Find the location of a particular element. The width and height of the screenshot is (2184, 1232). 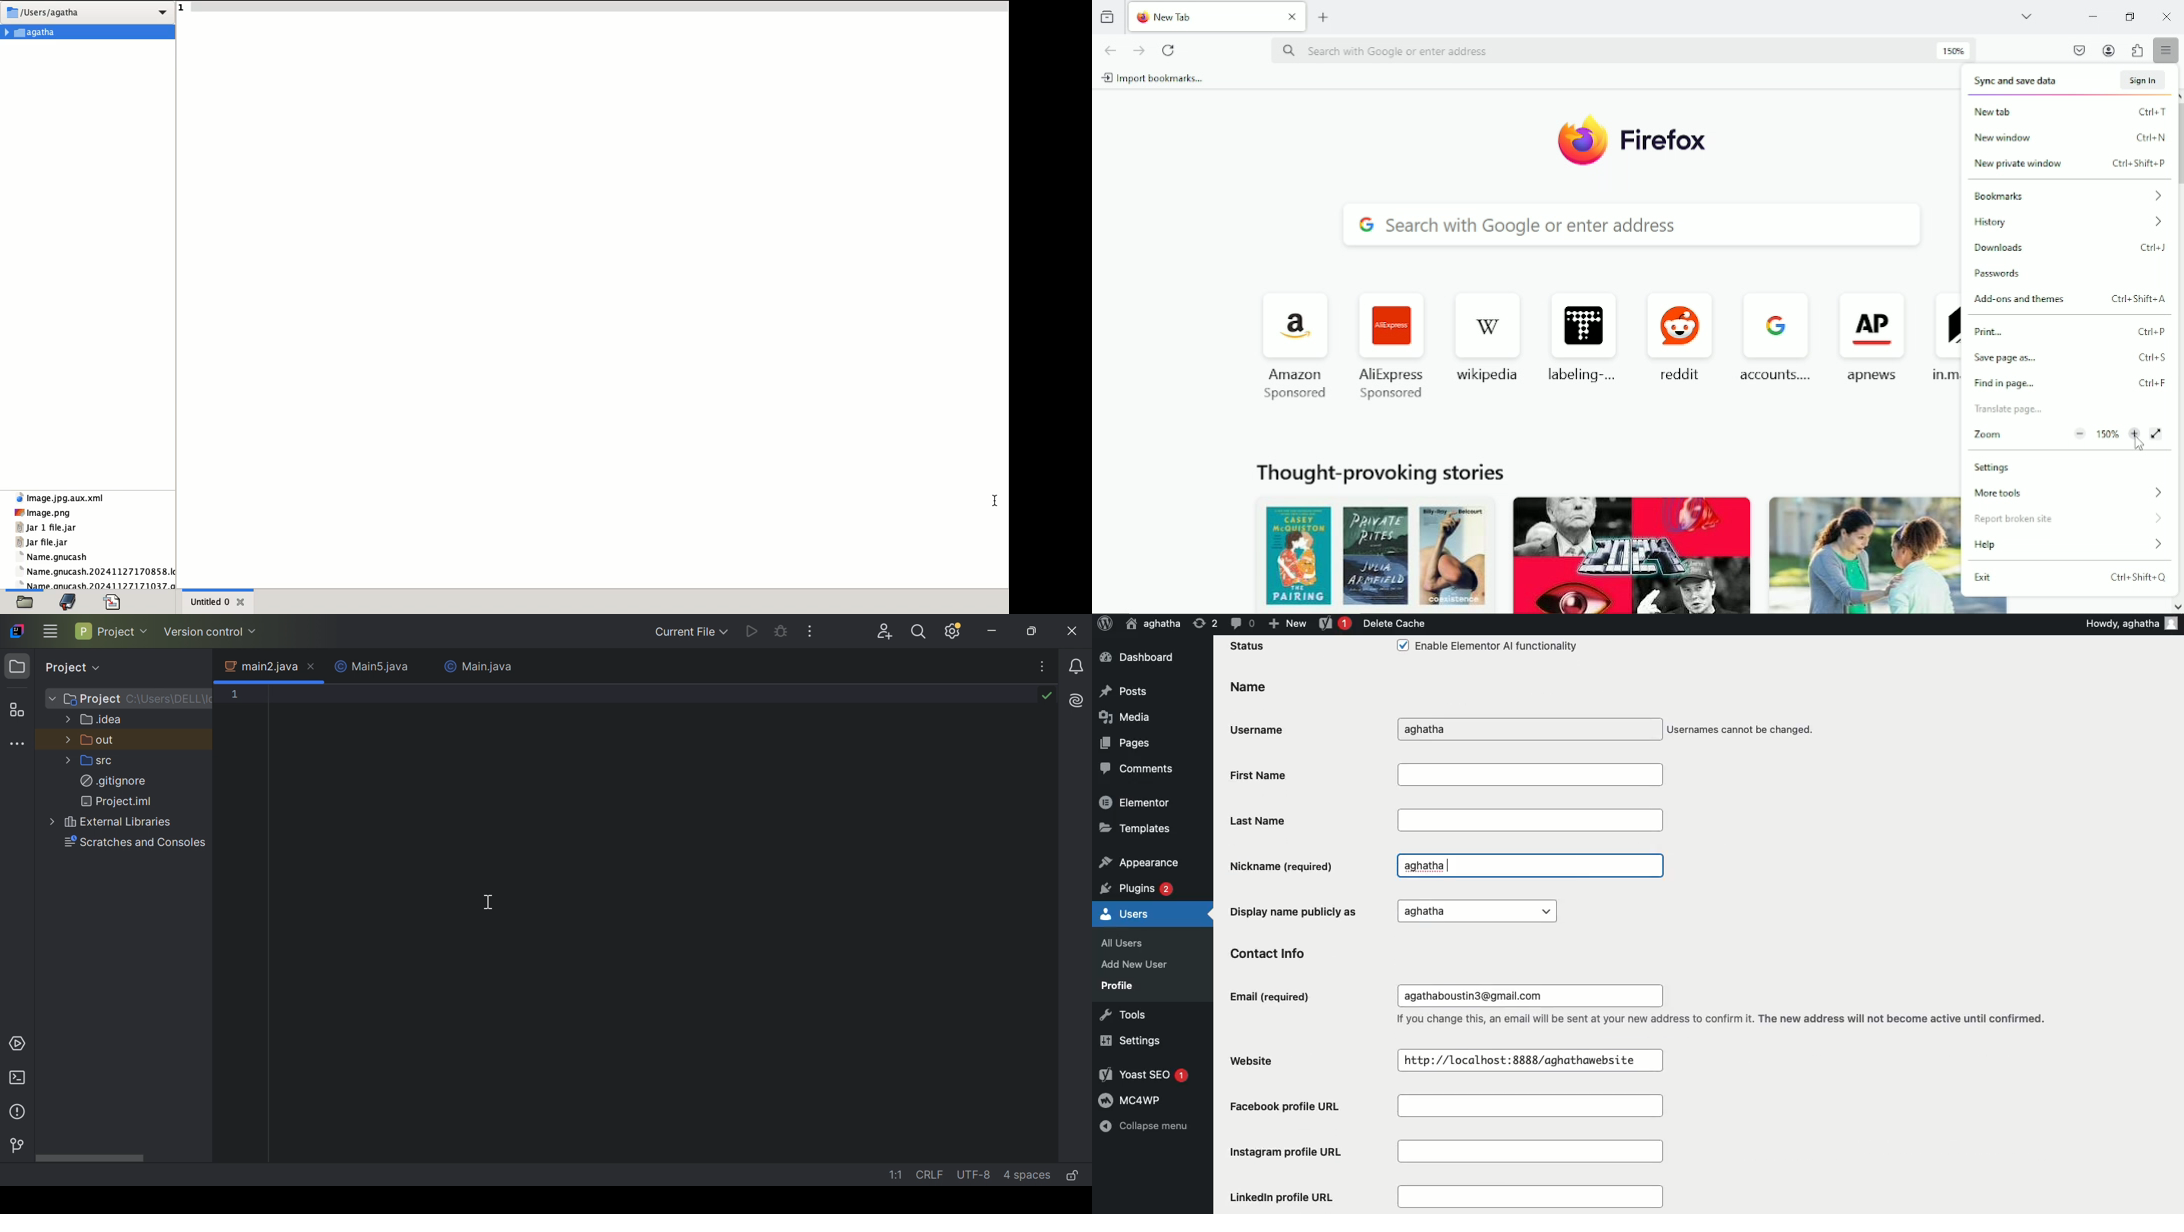

Elementor is located at coordinates (1136, 801).